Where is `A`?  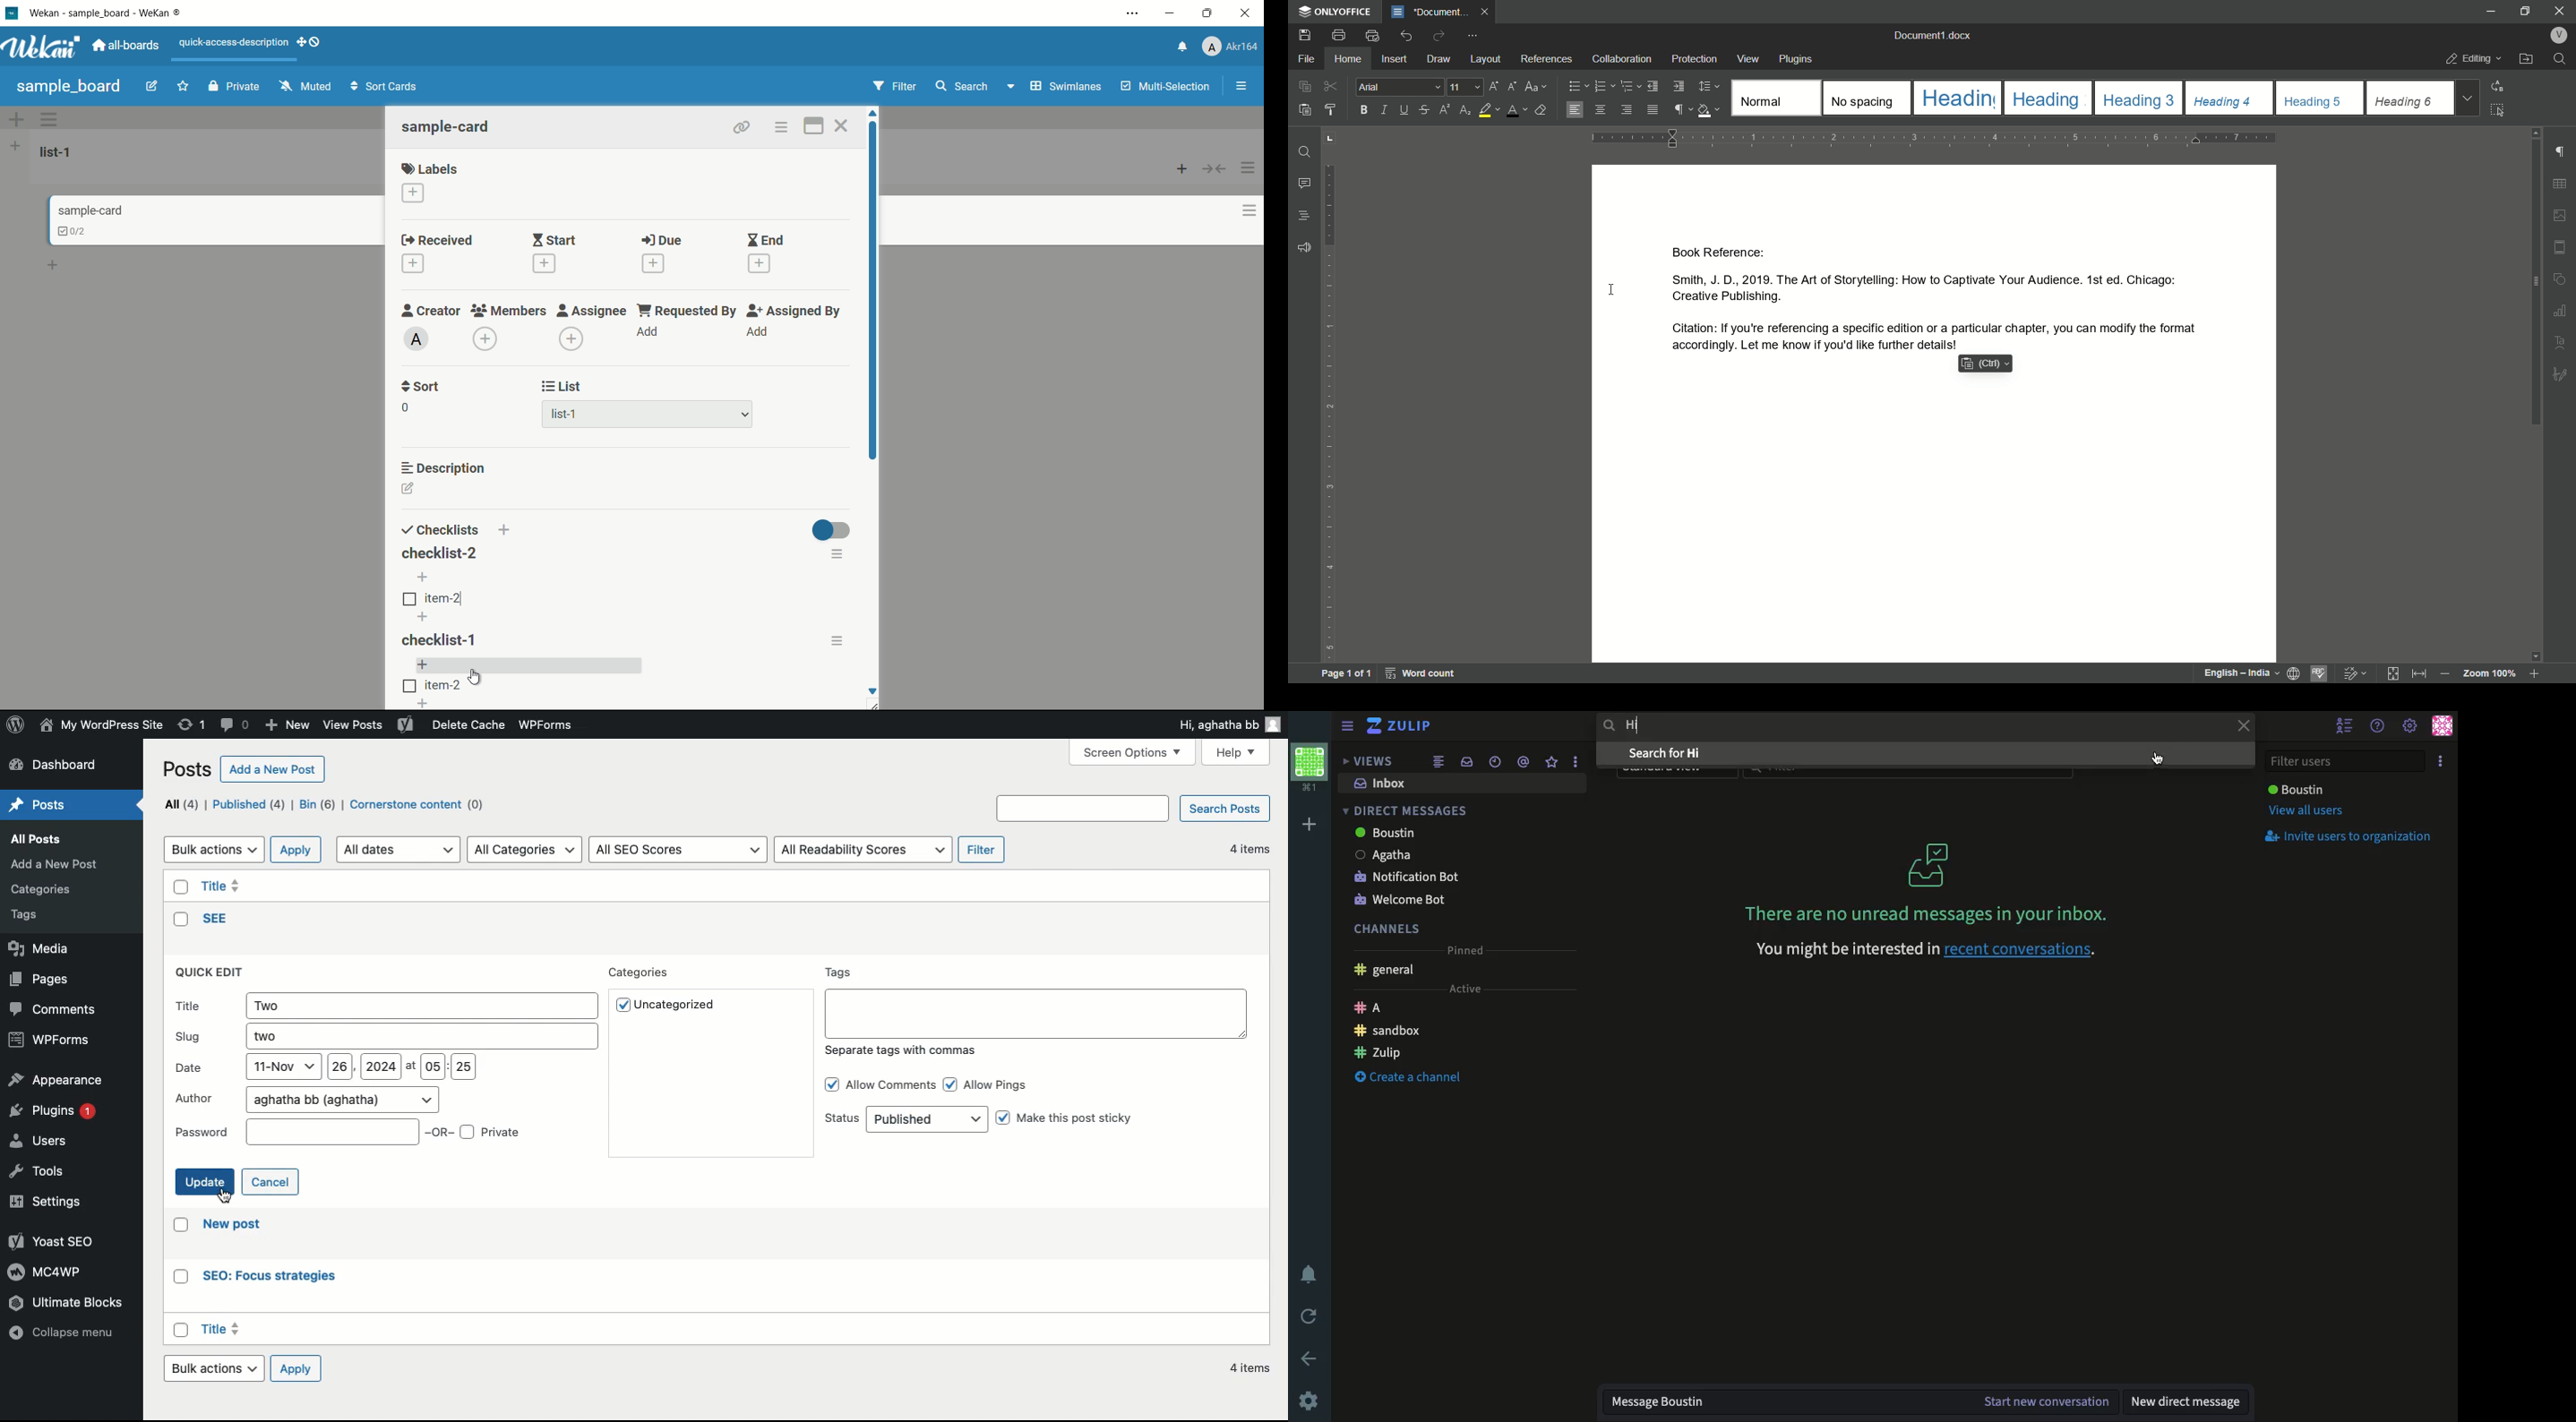 A is located at coordinates (1368, 1008).